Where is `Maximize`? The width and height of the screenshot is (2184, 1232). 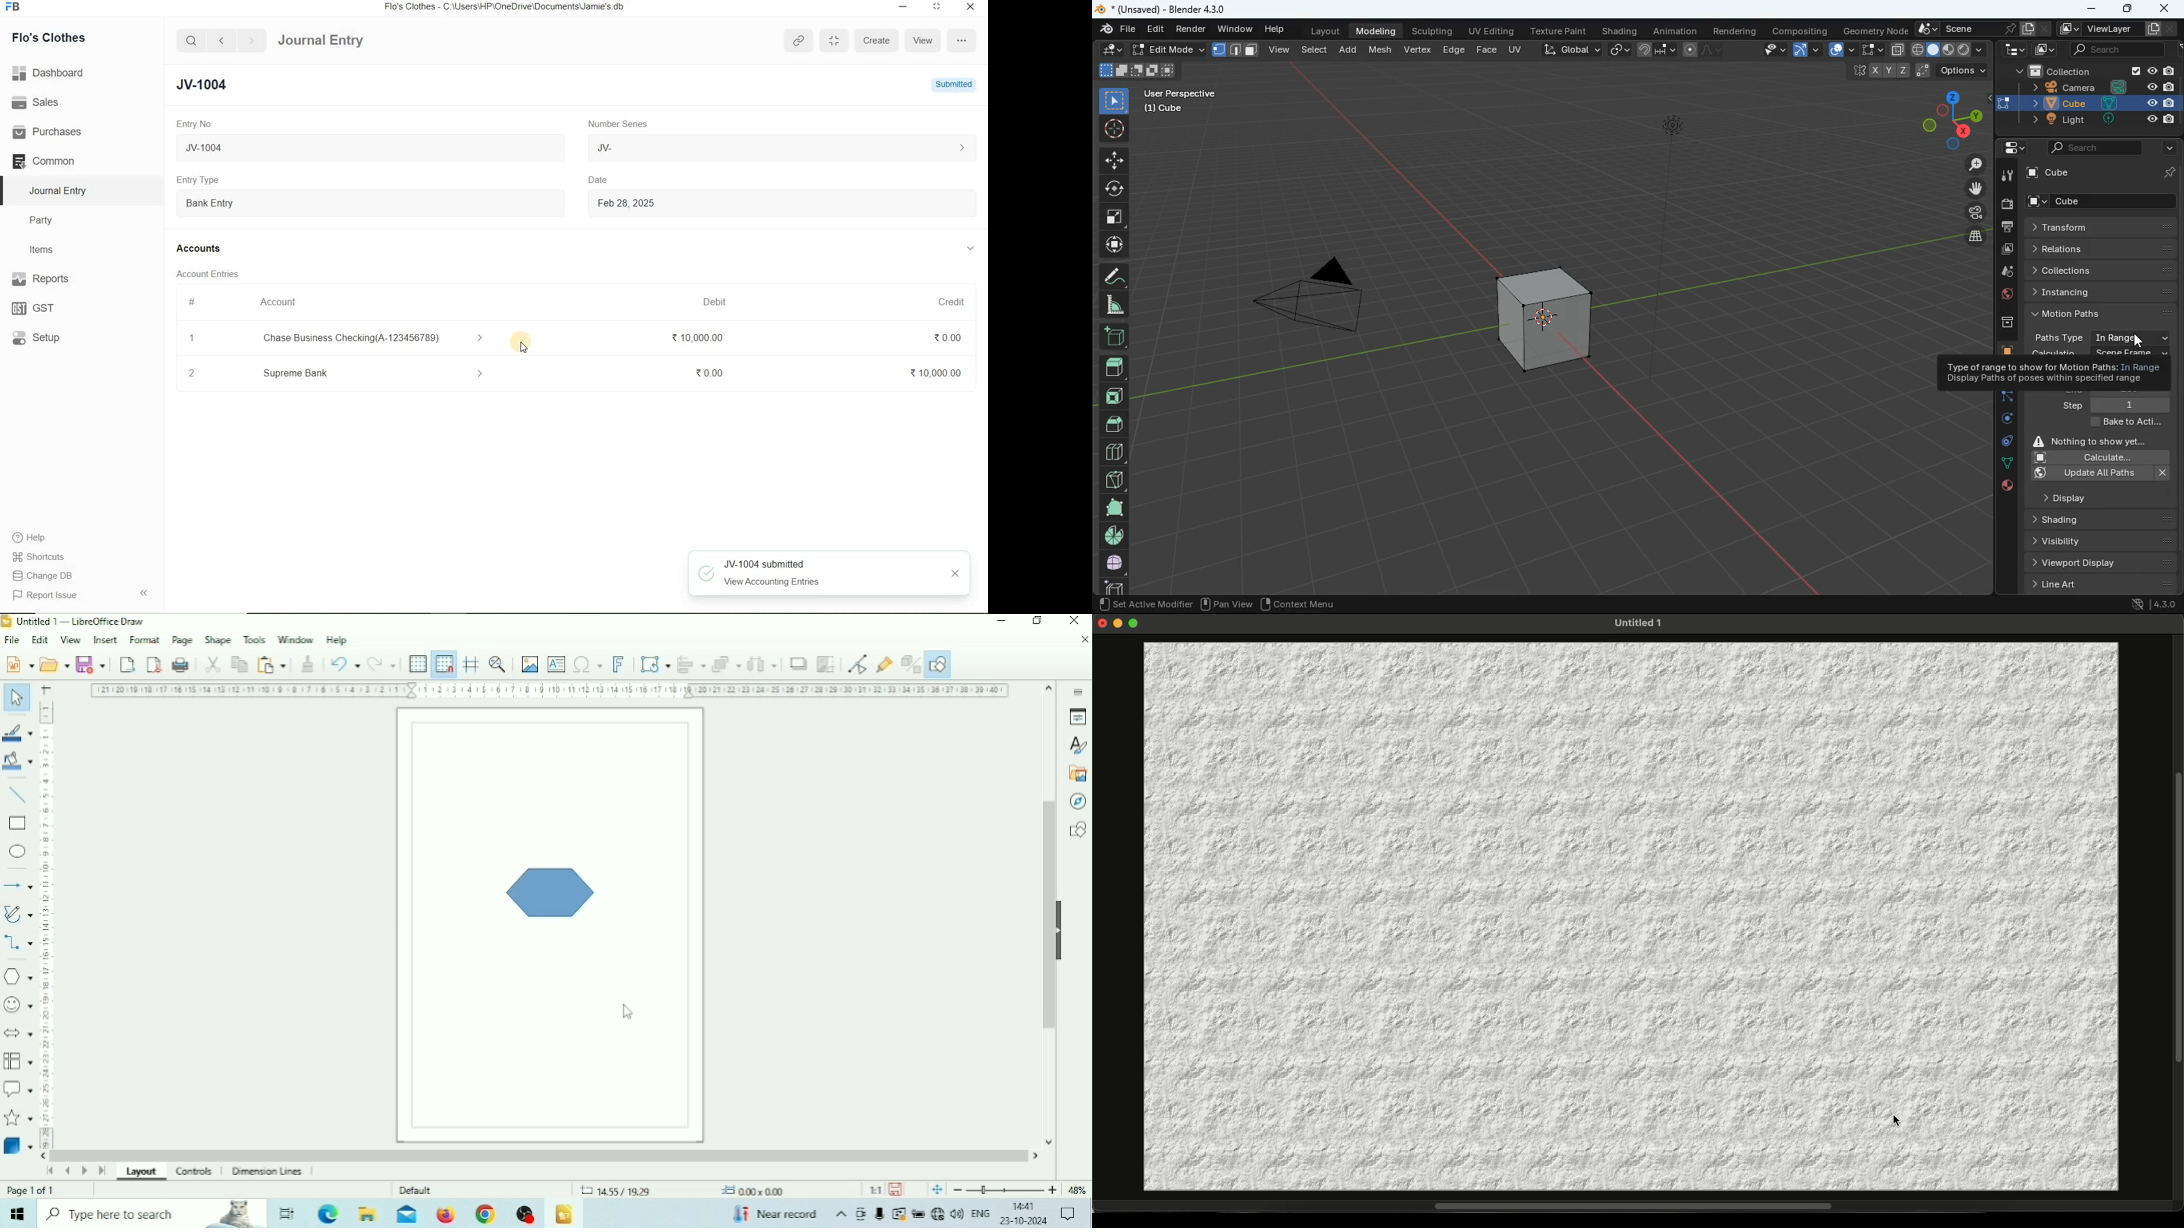
Maximize is located at coordinates (1135, 625).